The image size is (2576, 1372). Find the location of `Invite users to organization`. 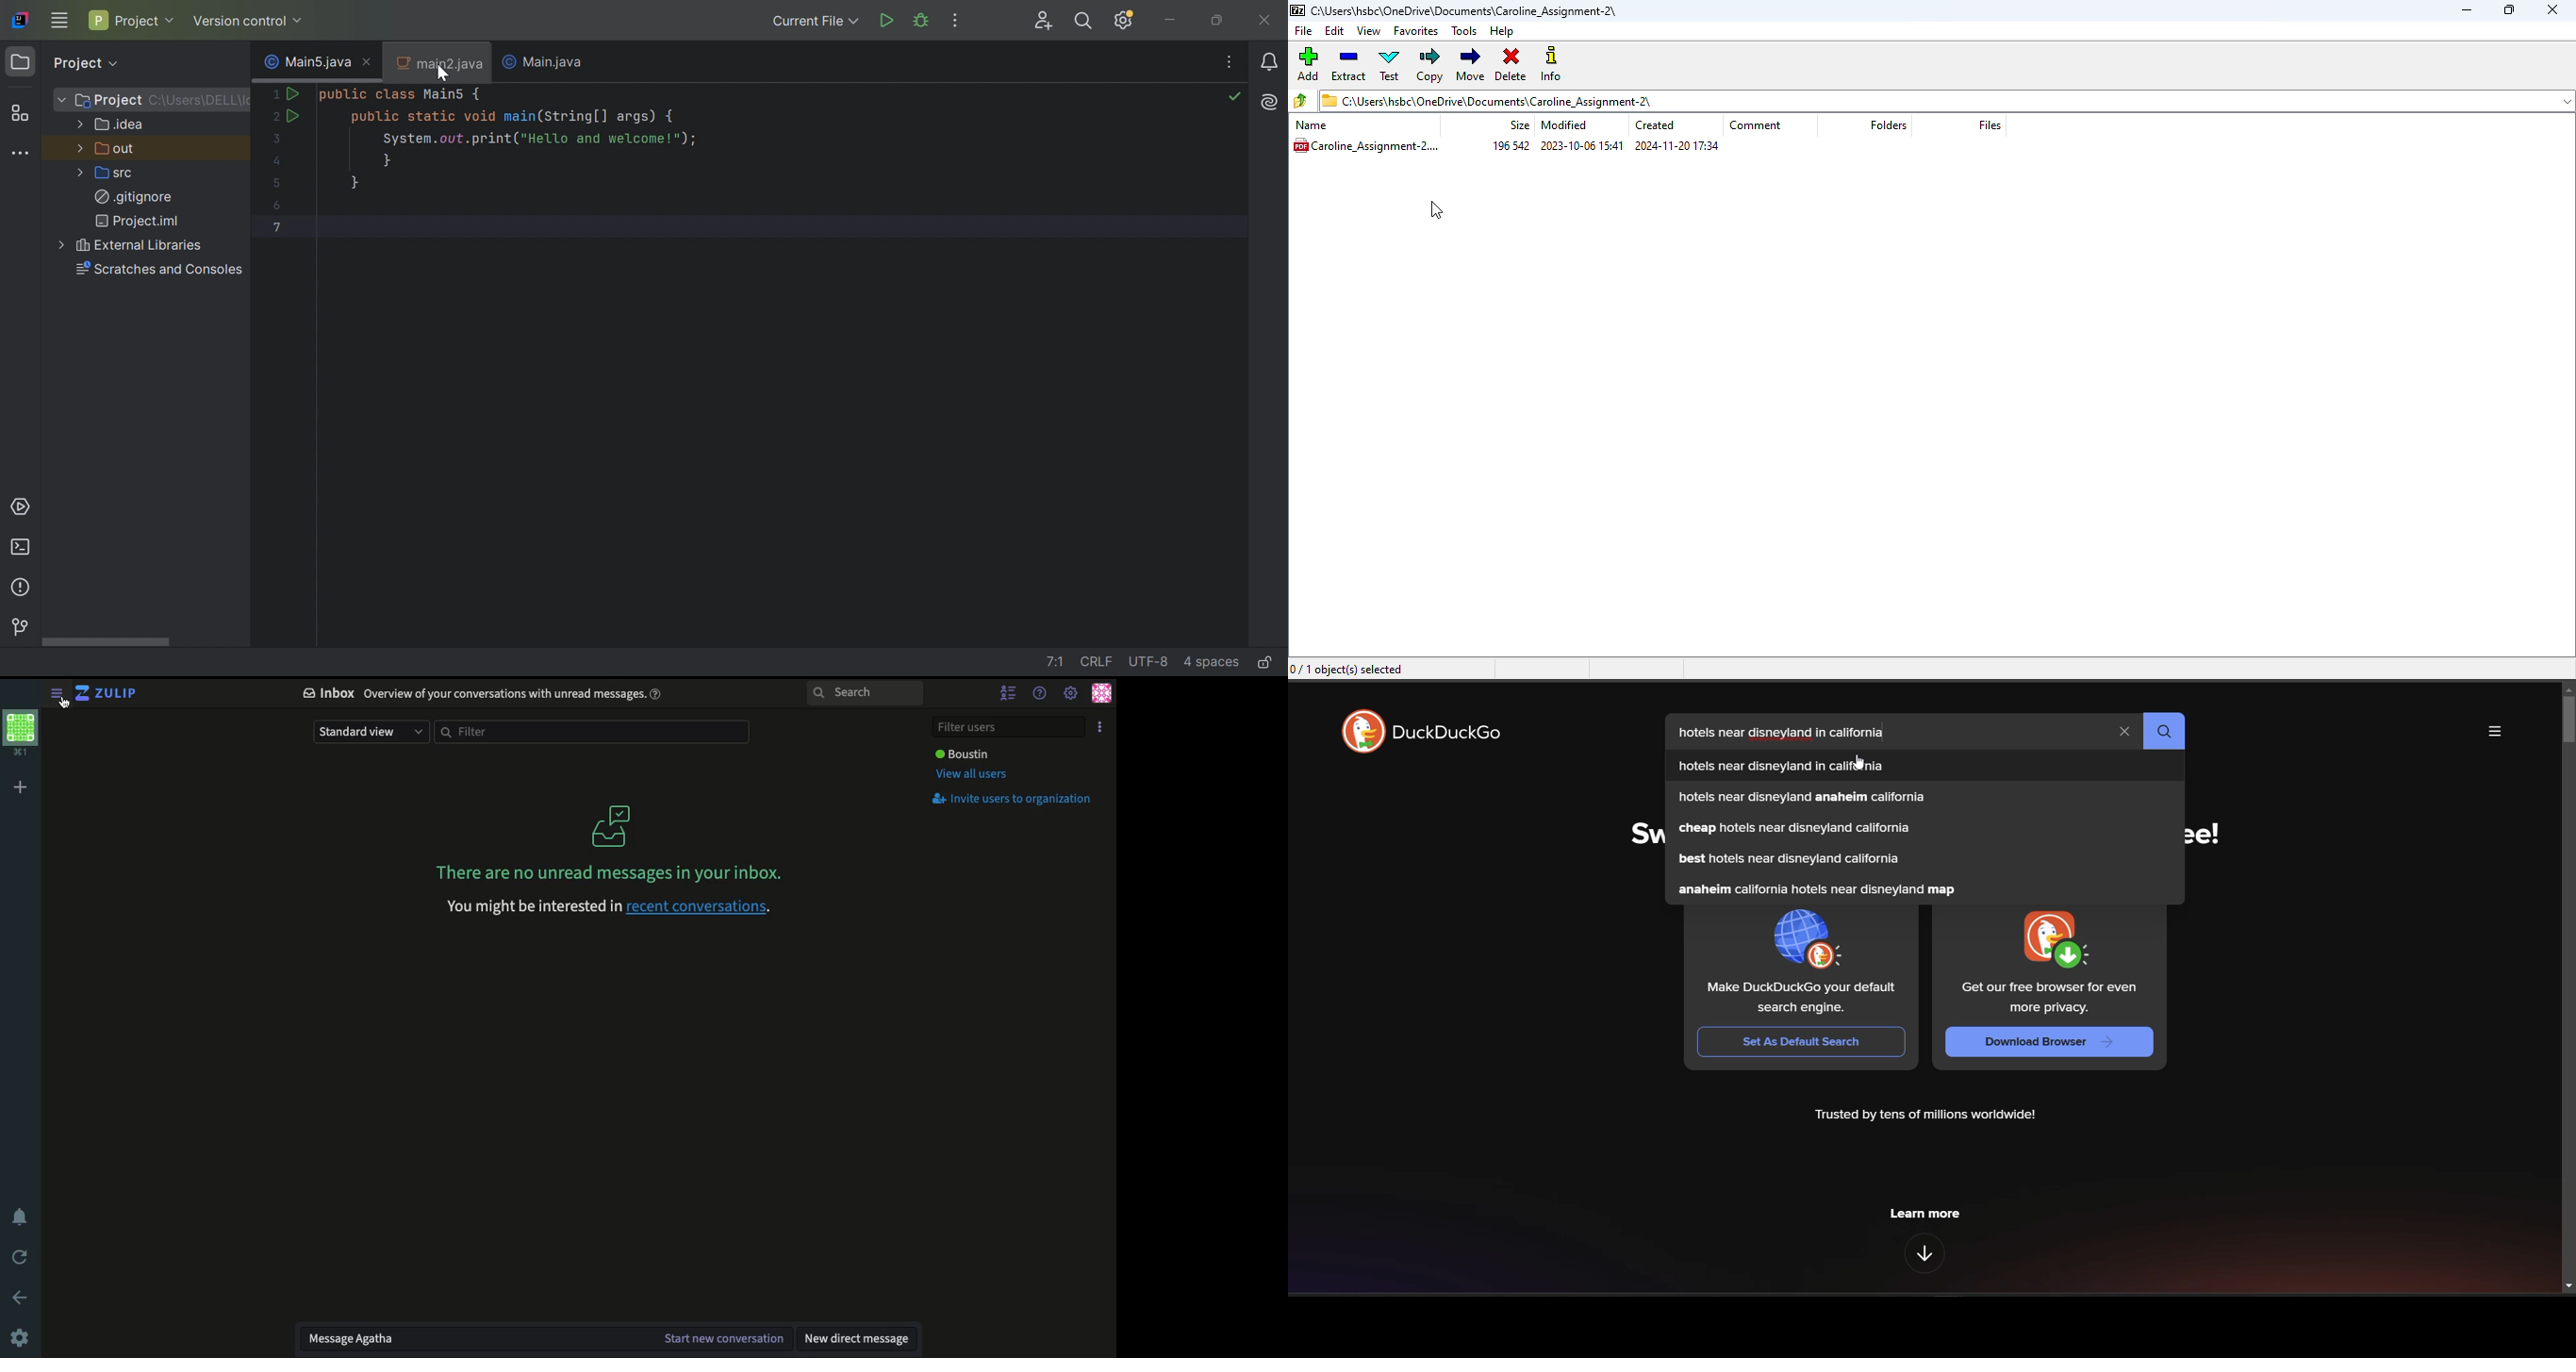

Invite users to organization is located at coordinates (1017, 800).